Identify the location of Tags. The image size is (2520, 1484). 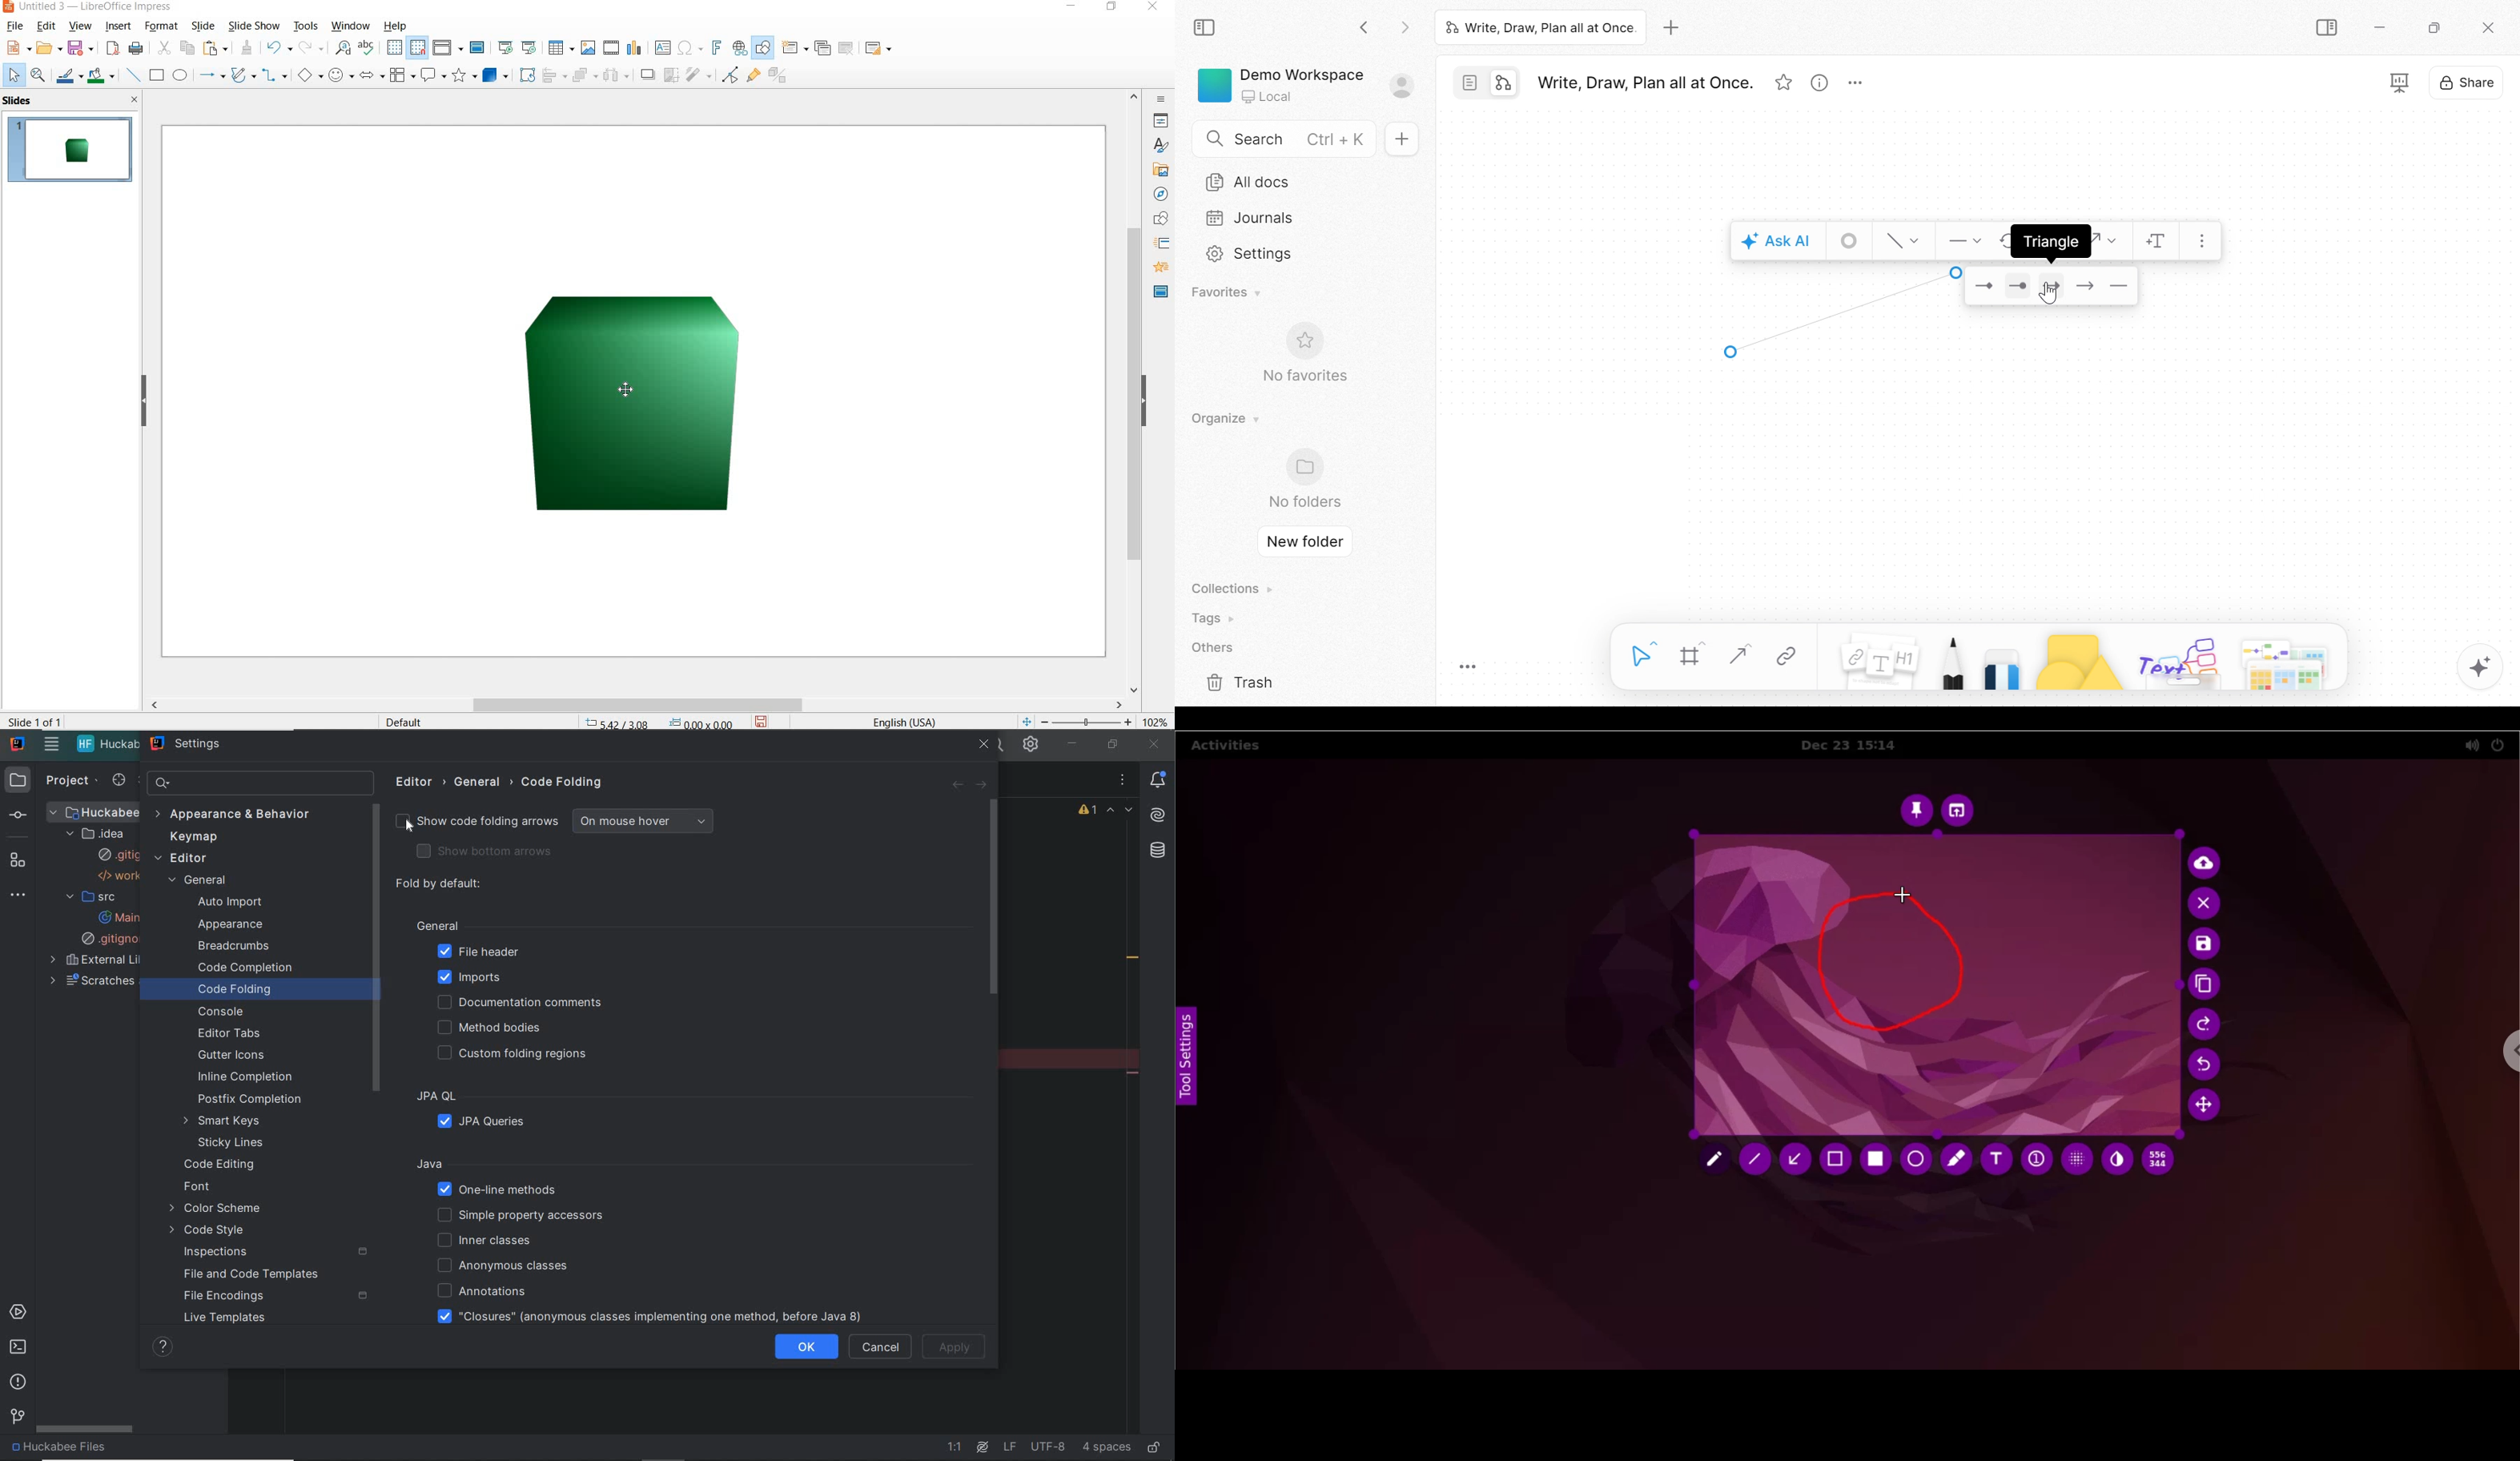
(1216, 618).